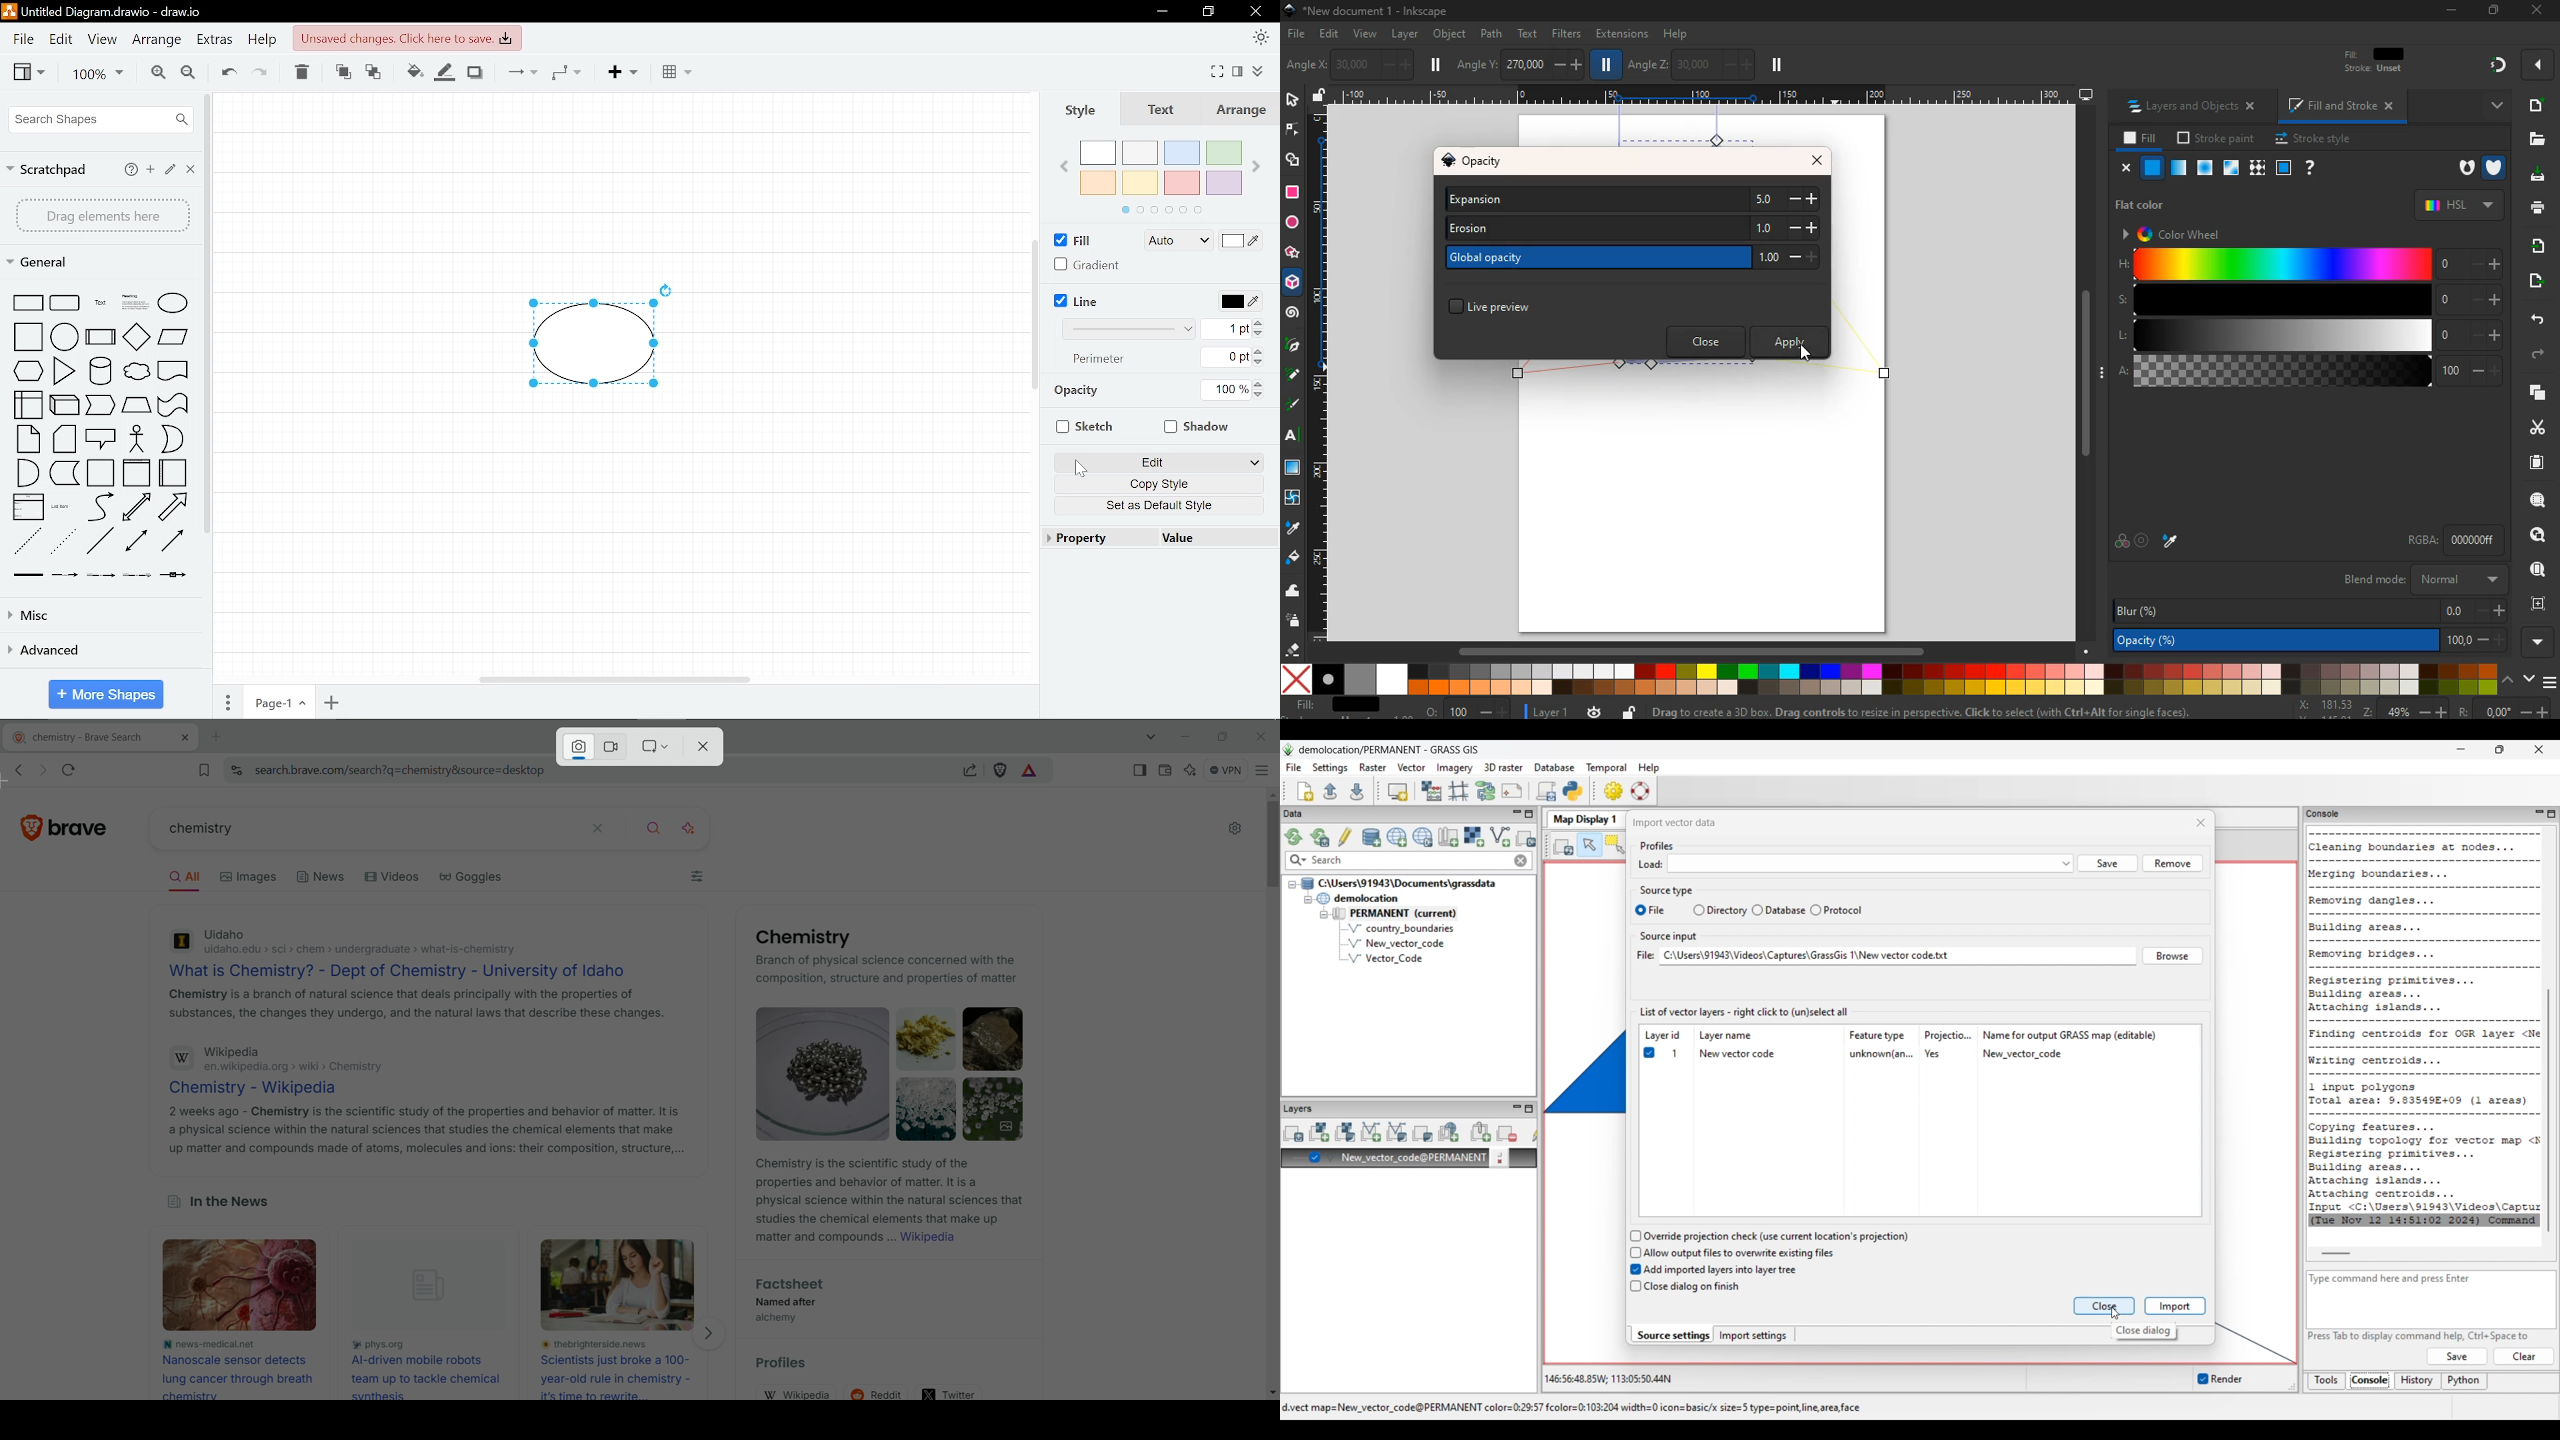 The height and width of the screenshot is (1456, 2576). Describe the element at coordinates (1103, 362) in the screenshot. I see `Perimemeter` at that location.